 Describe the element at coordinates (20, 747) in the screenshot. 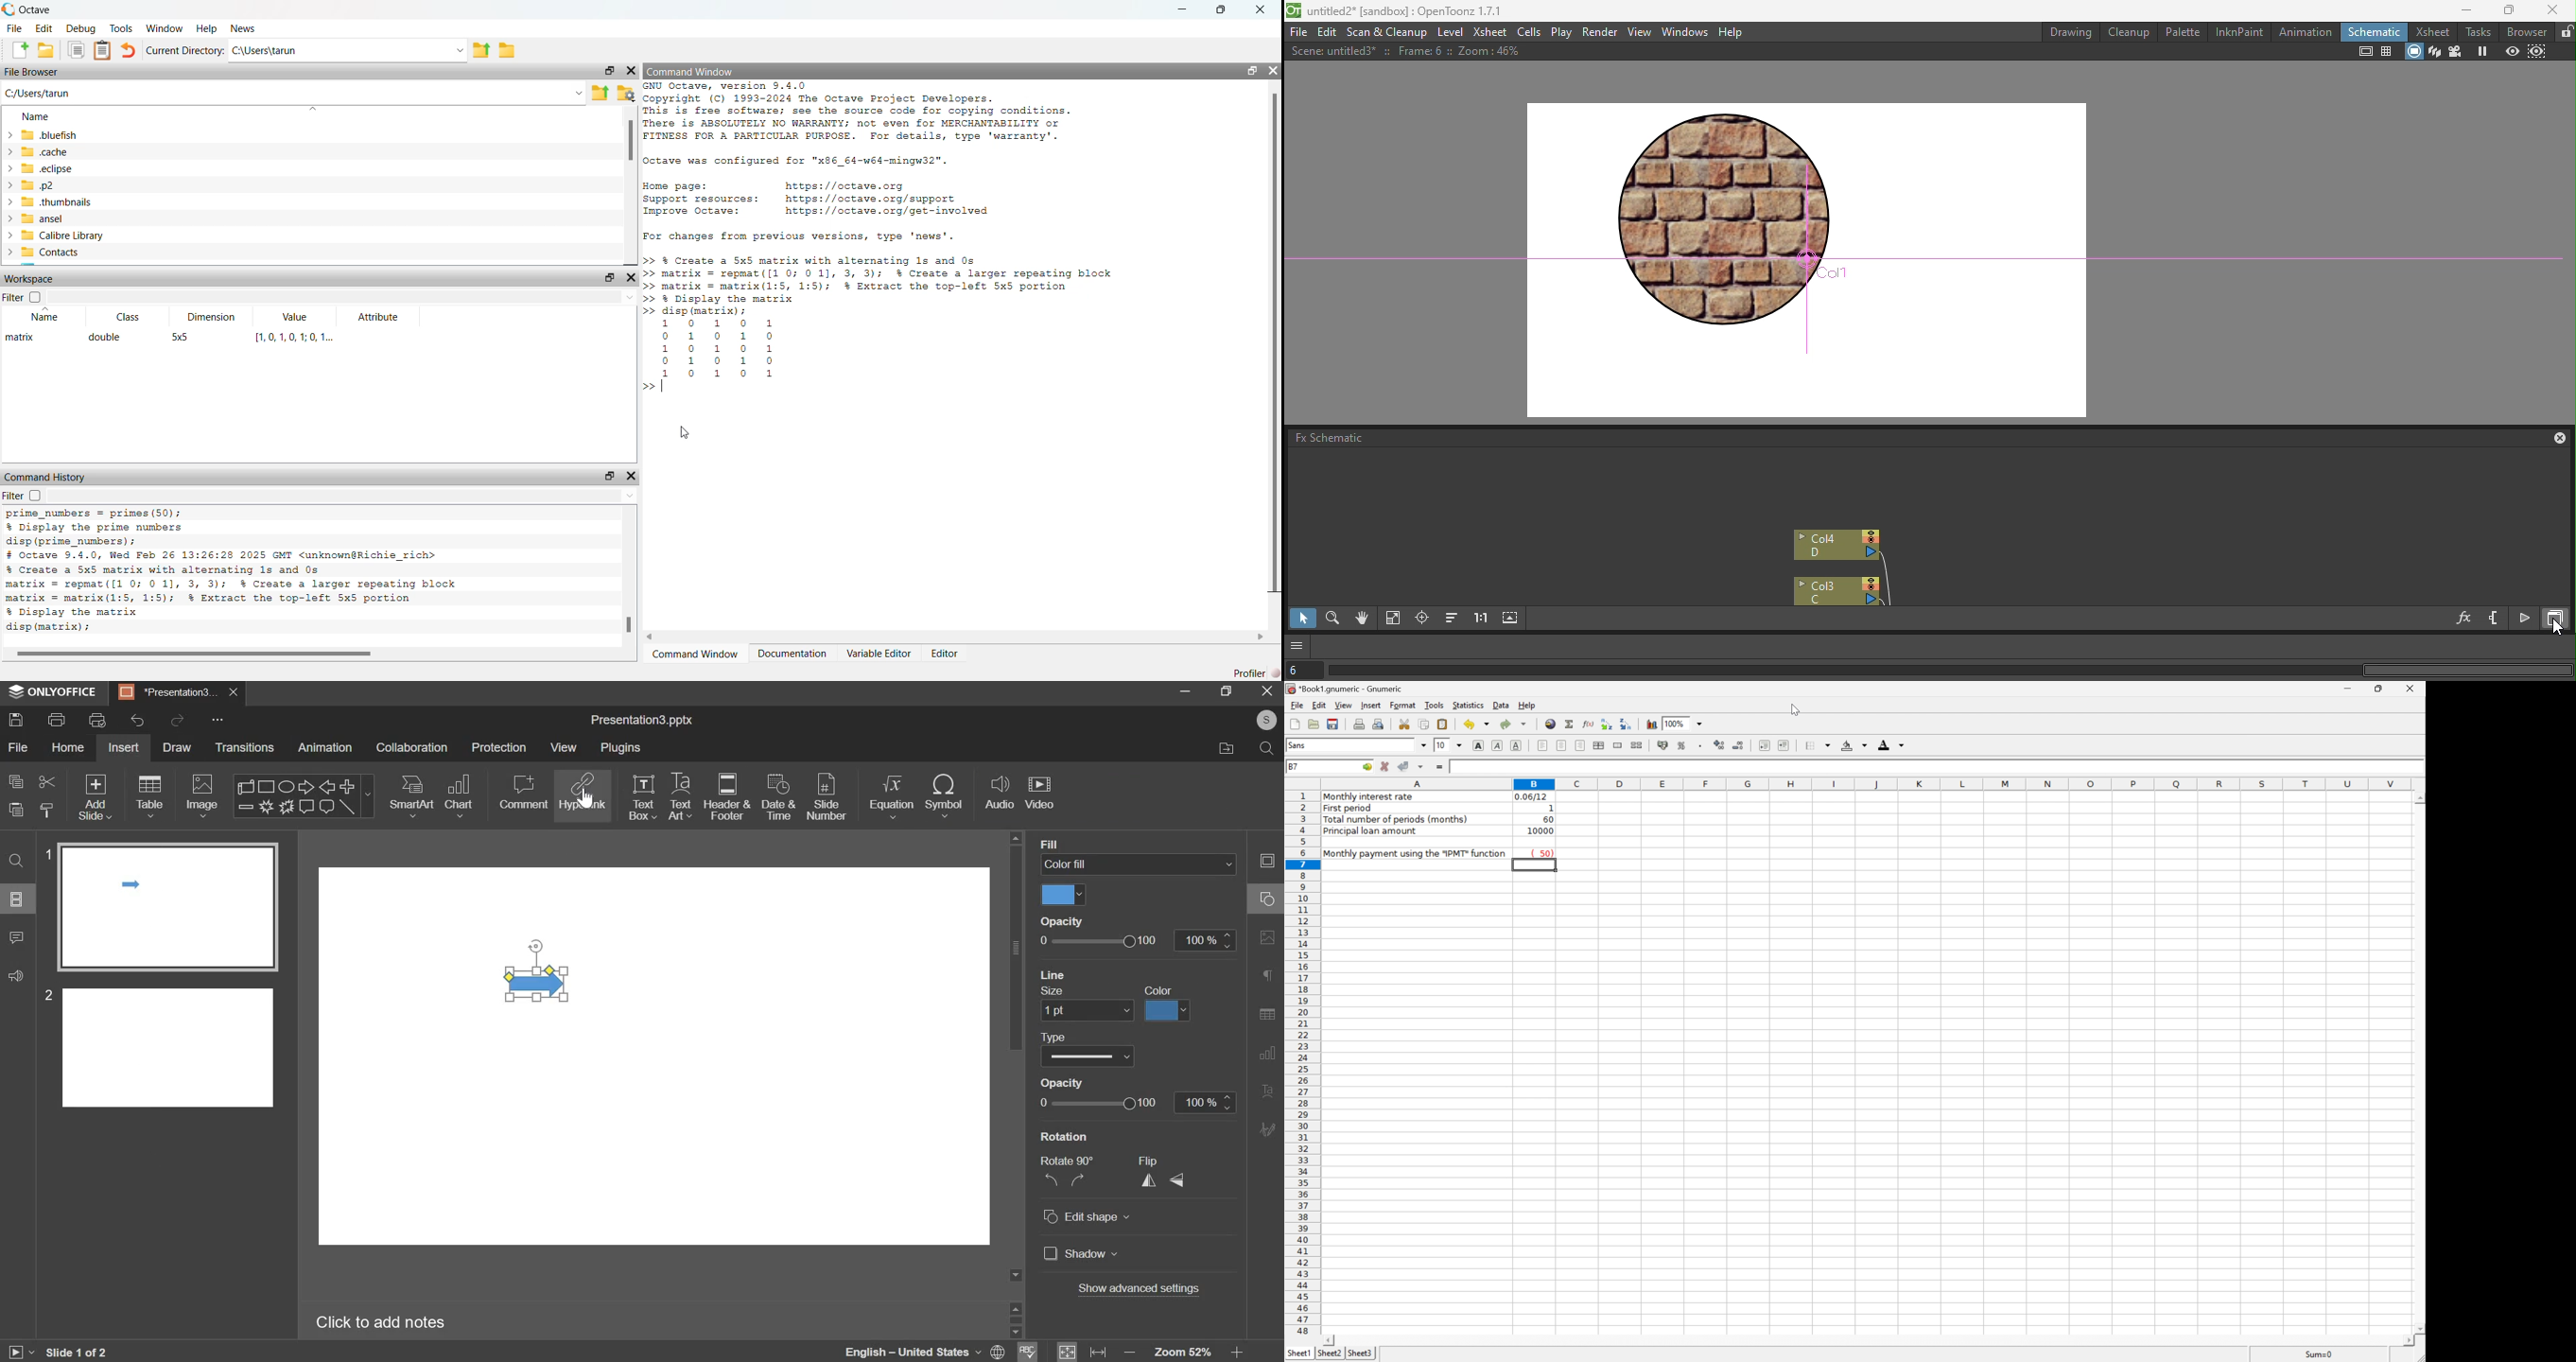

I see `file` at that location.